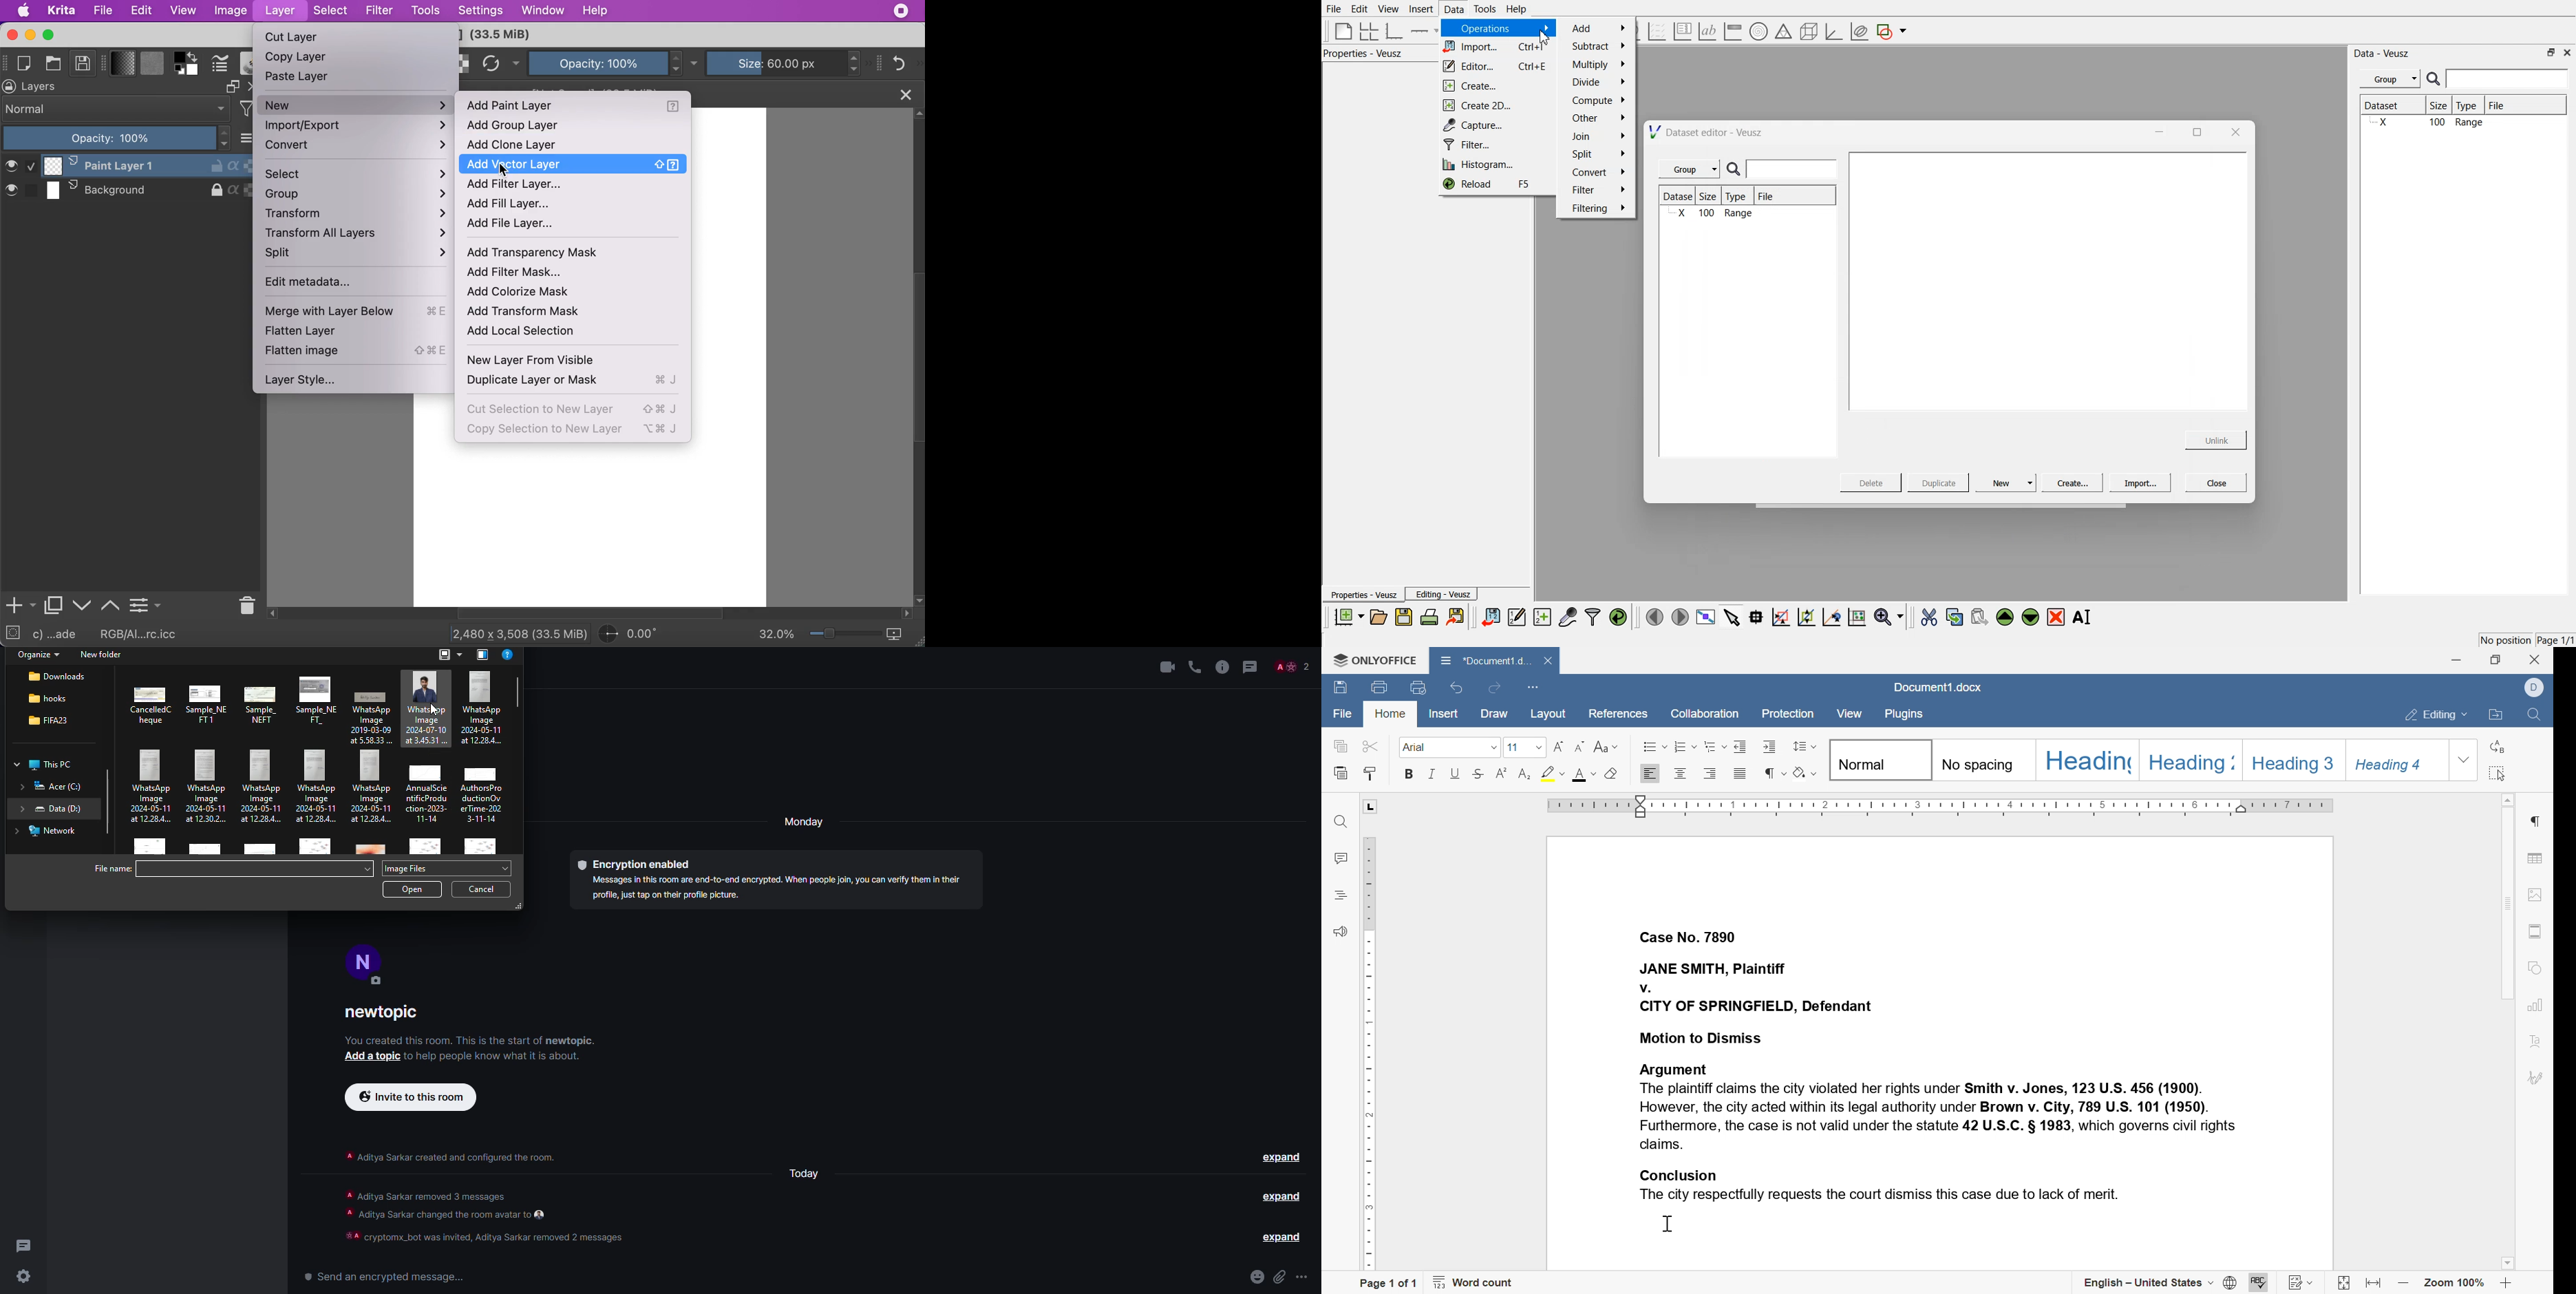  Describe the element at coordinates (2532, 687) in the screenshot. I see `dell` at that location.